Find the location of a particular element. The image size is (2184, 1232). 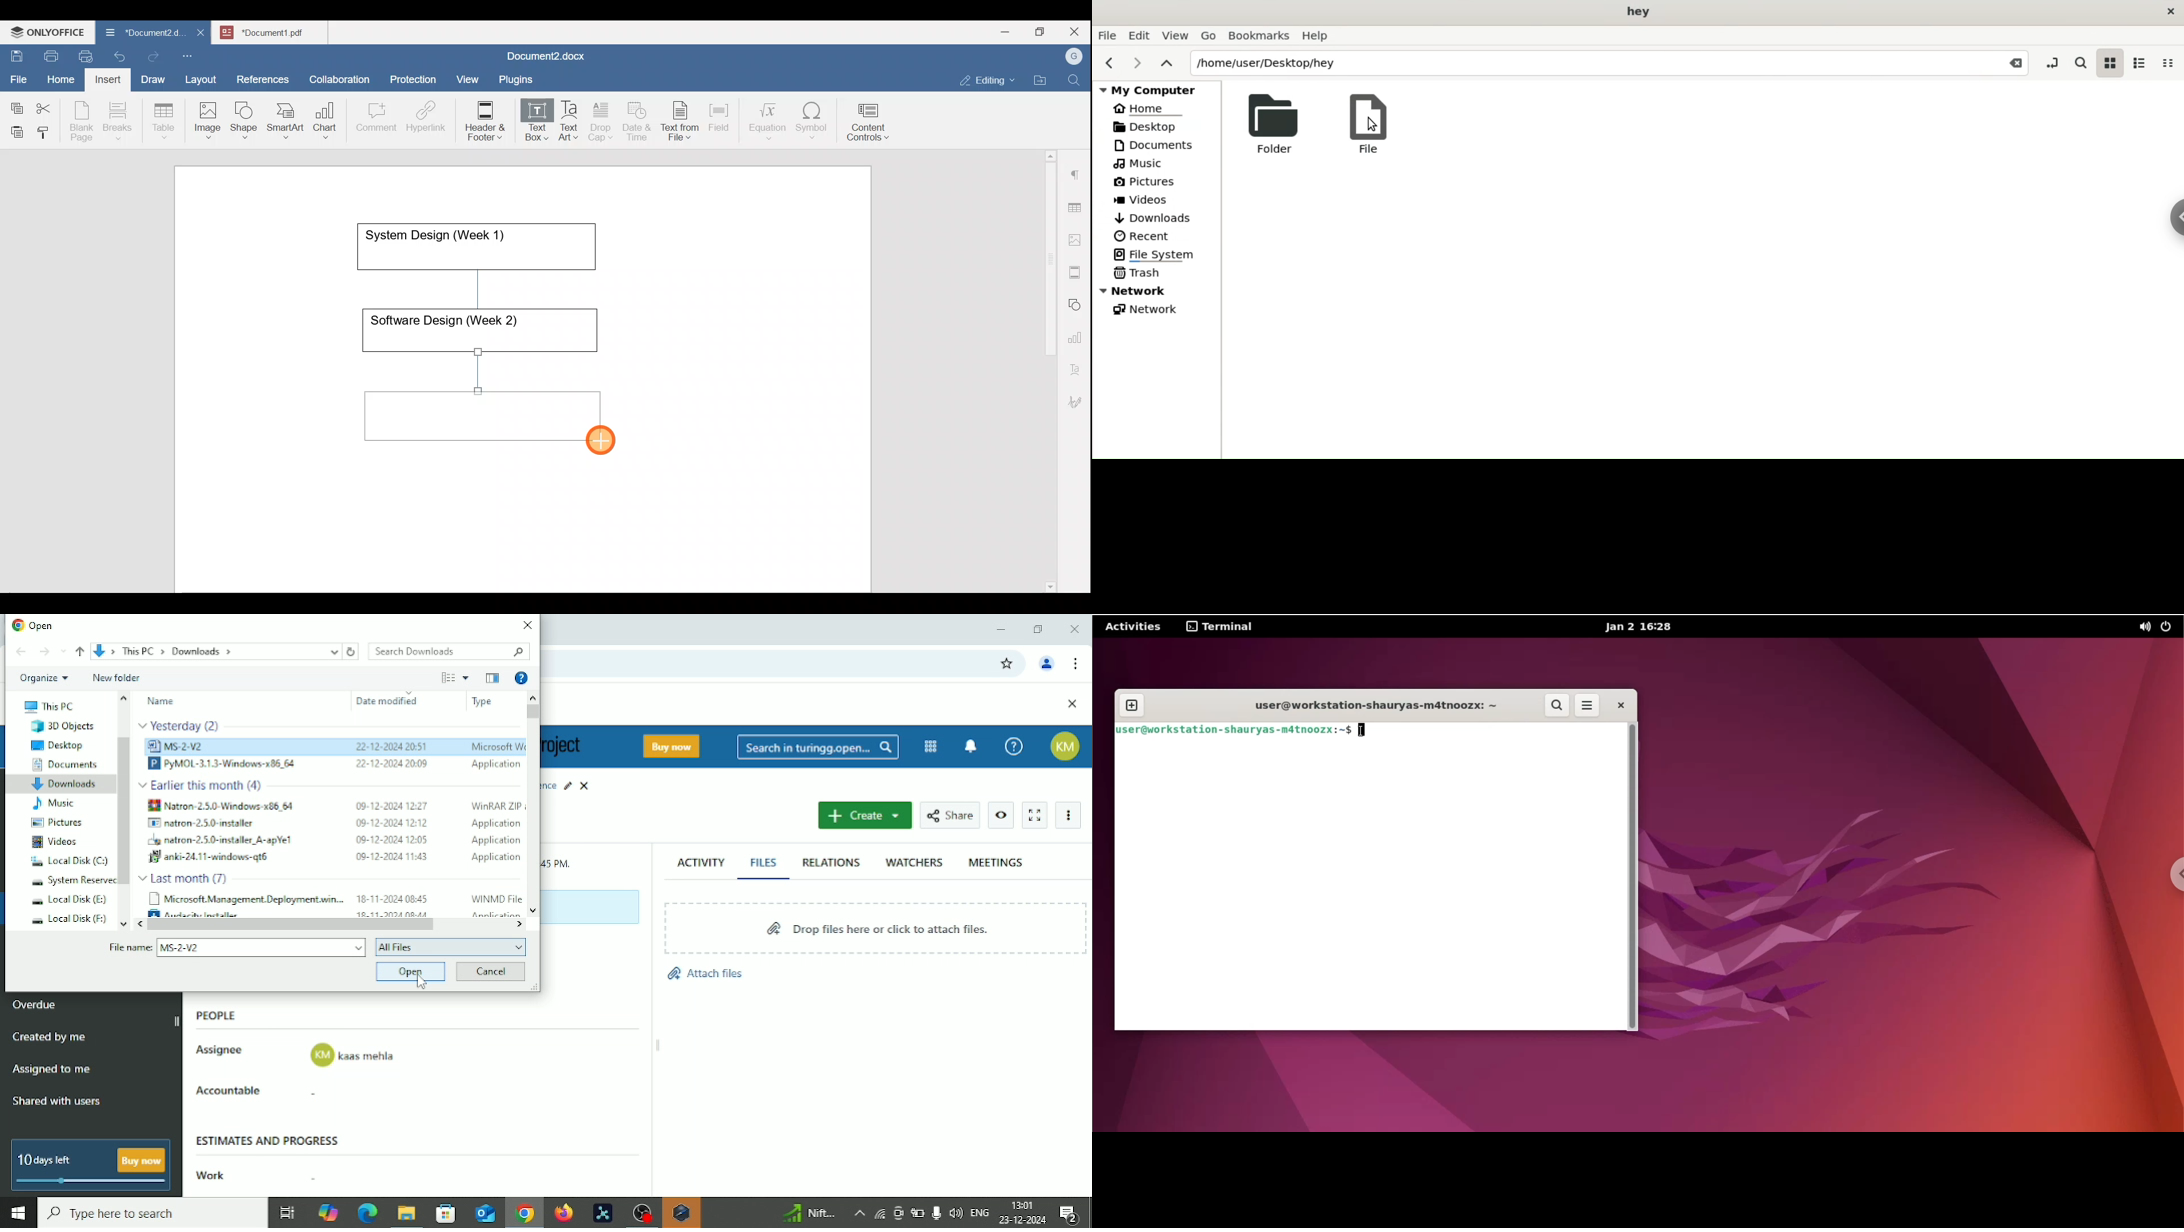

Save is located at coordinates (16, 53).